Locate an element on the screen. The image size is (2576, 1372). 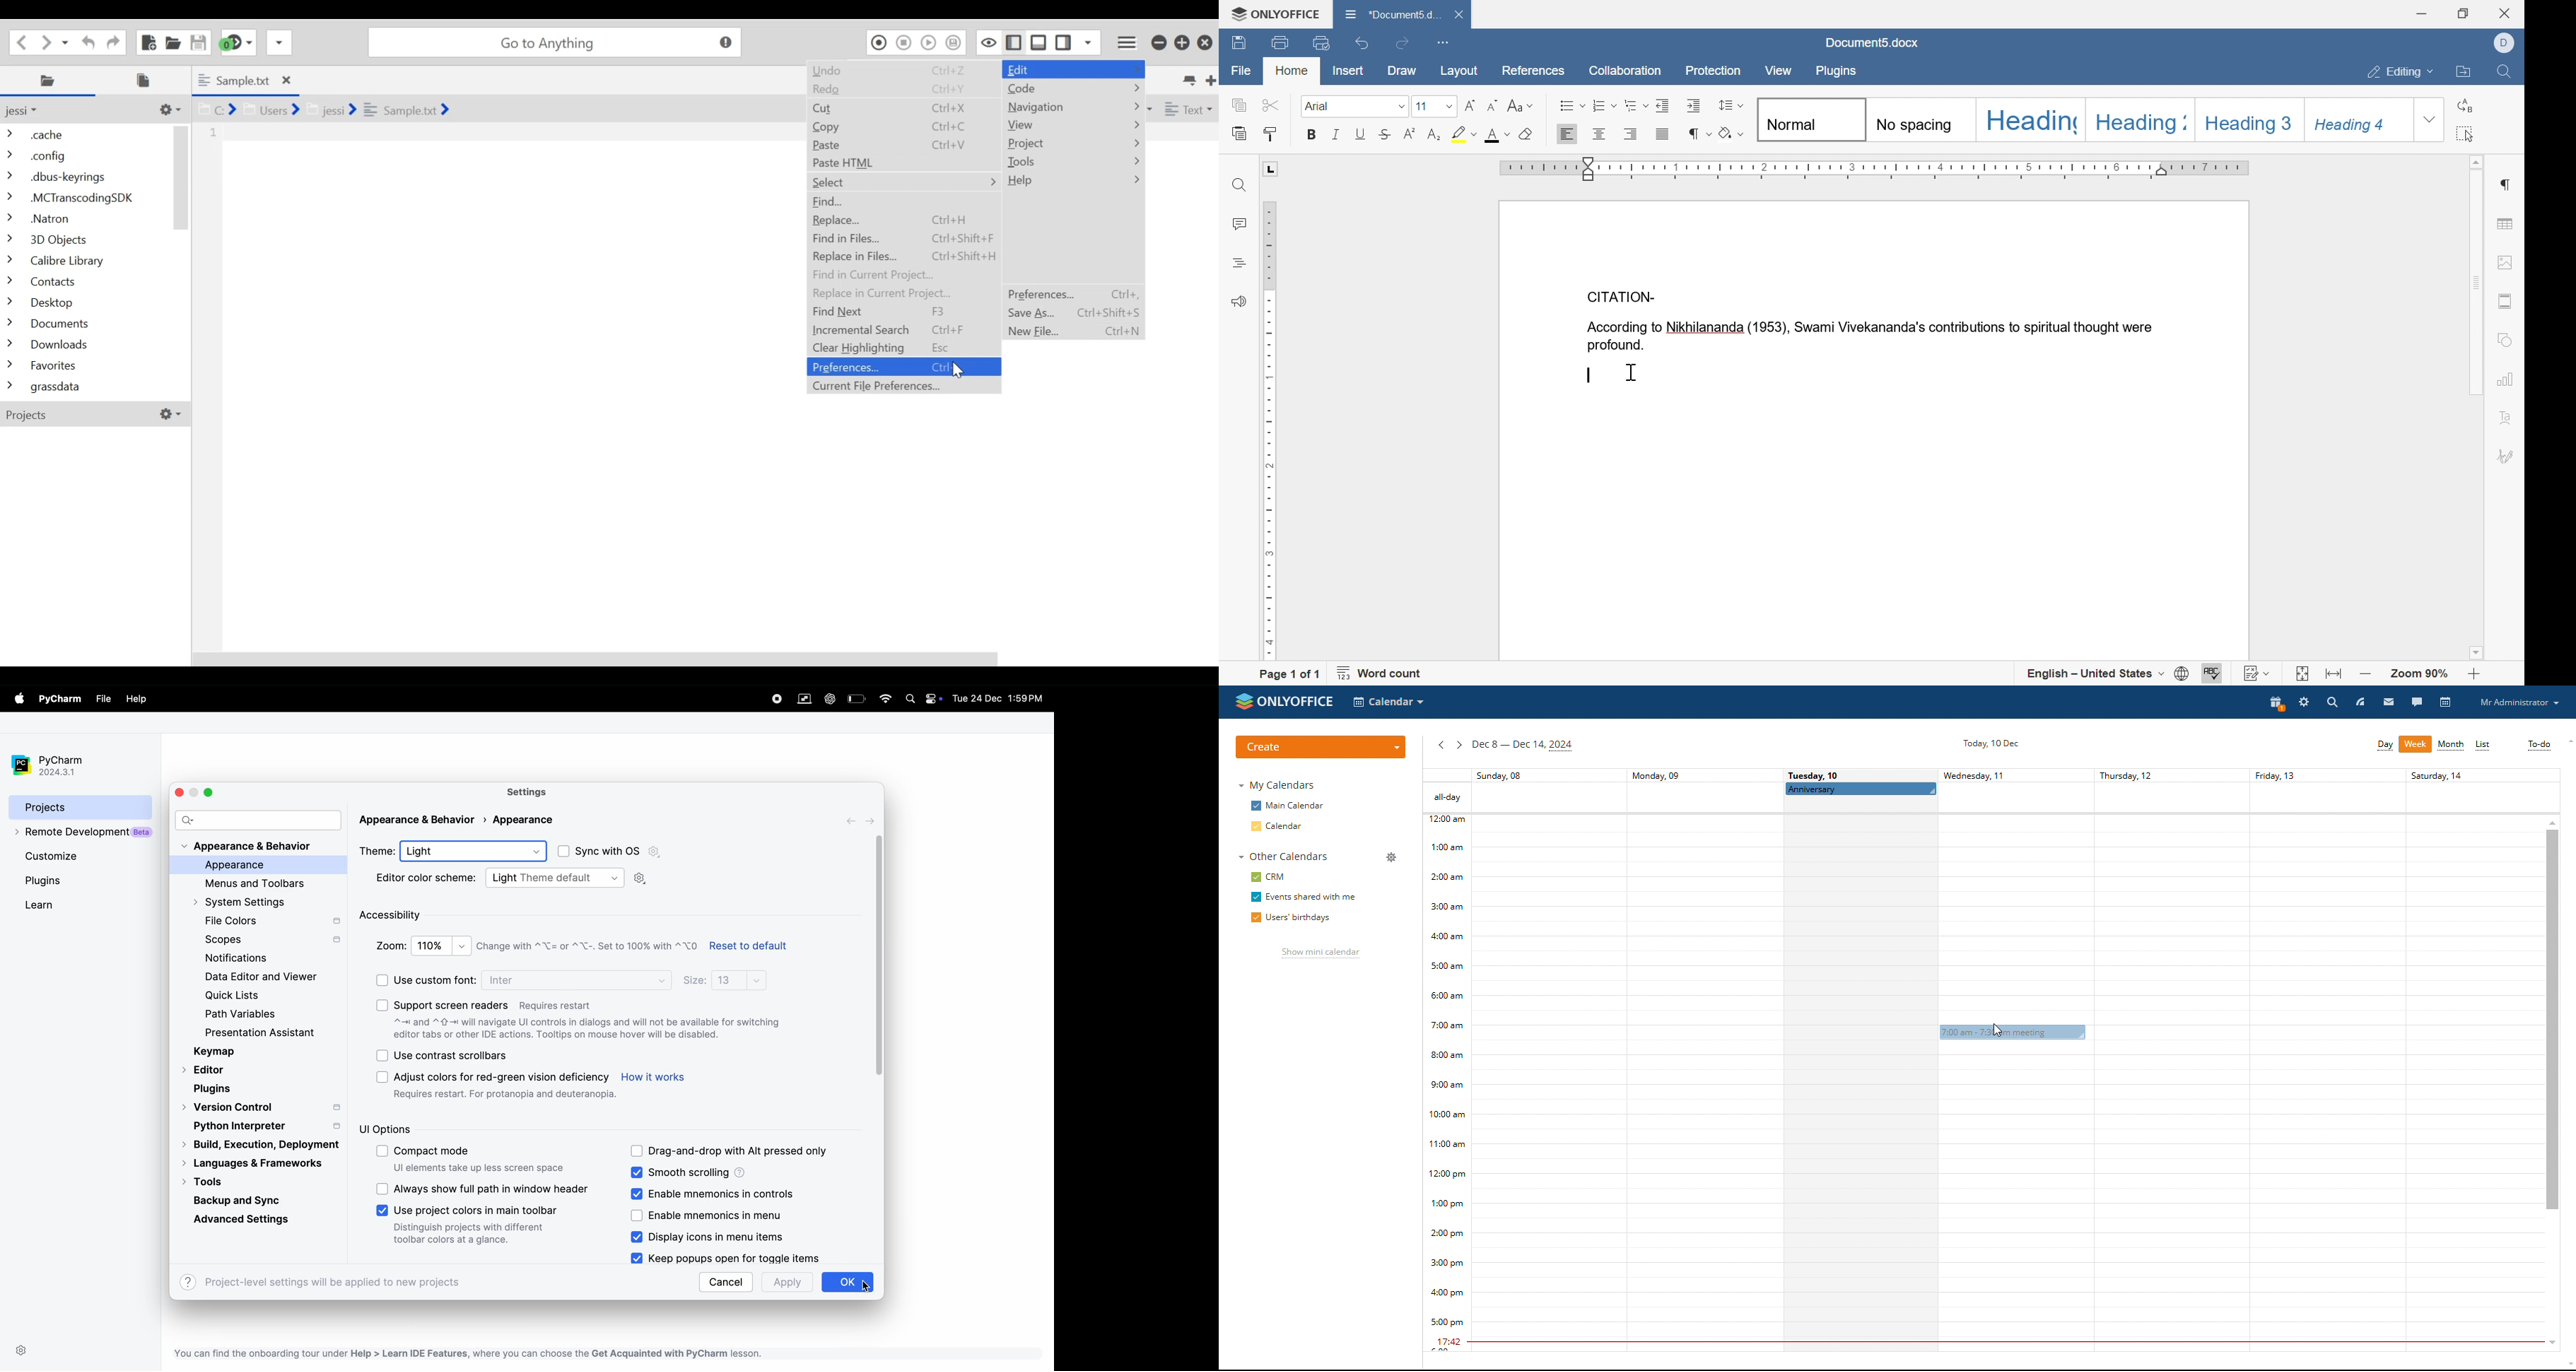
next is located at coordinates (870, 821).